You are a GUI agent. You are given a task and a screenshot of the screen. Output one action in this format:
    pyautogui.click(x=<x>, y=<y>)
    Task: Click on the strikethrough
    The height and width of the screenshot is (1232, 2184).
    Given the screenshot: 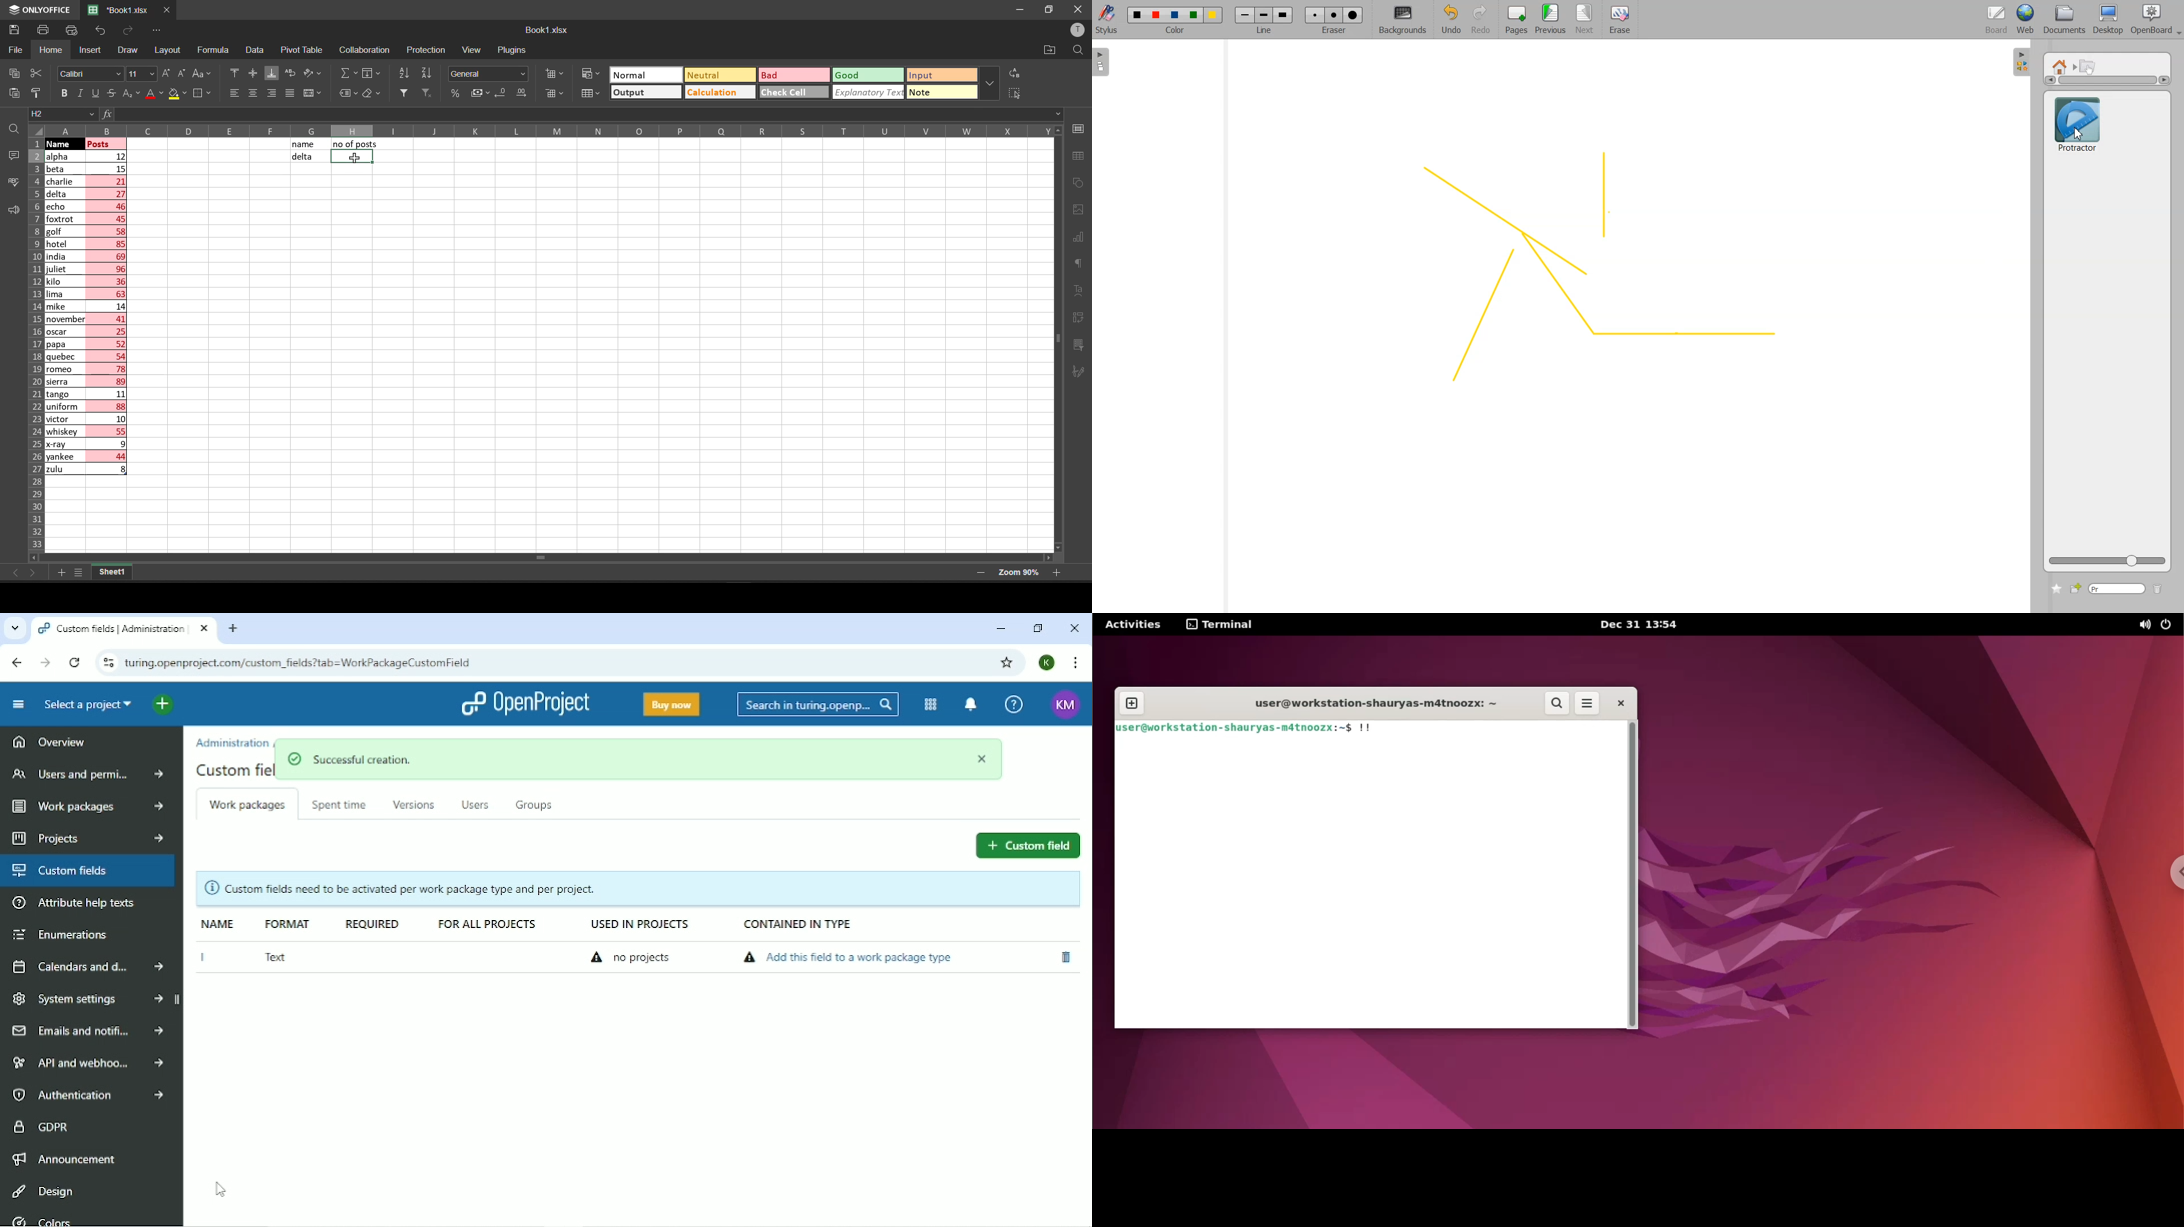 What is the action you would take?
    pyautogui.click(x=111, y=94)
    